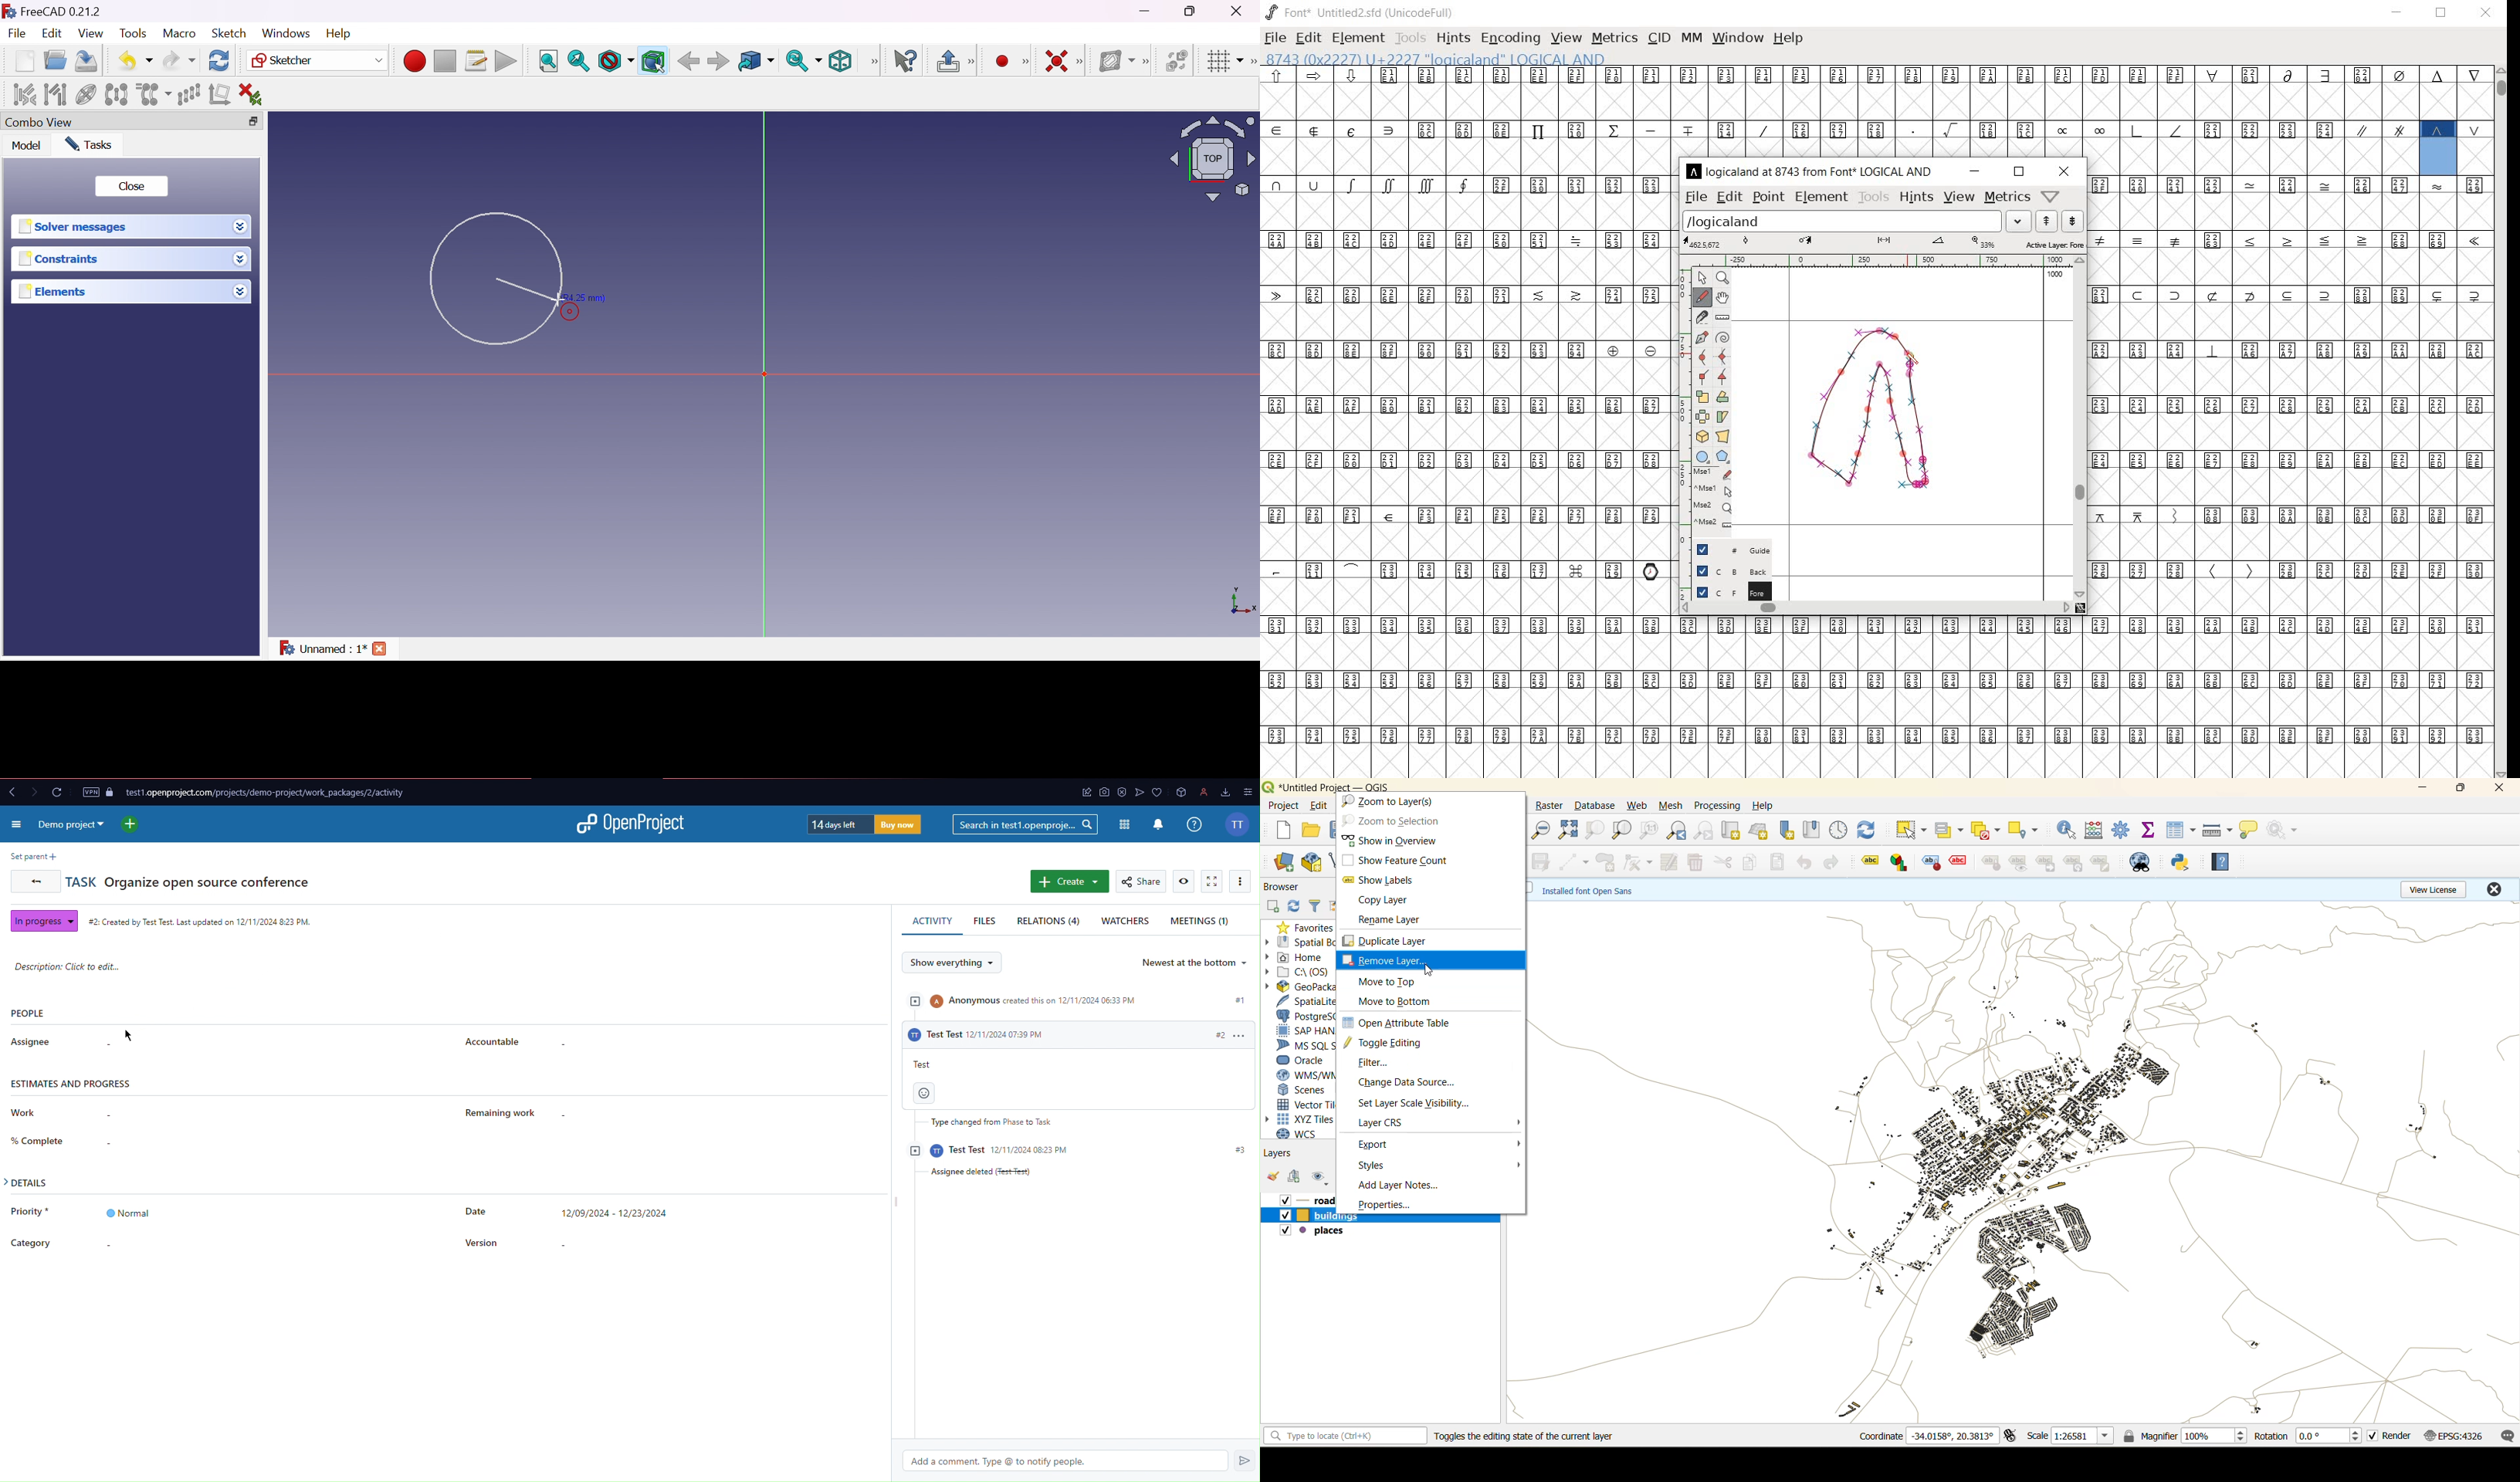 This screenshot has width=2520, height=1484. Describe the element at coordinates (1067, 882) in the screenshot. I see `Create` at that location.